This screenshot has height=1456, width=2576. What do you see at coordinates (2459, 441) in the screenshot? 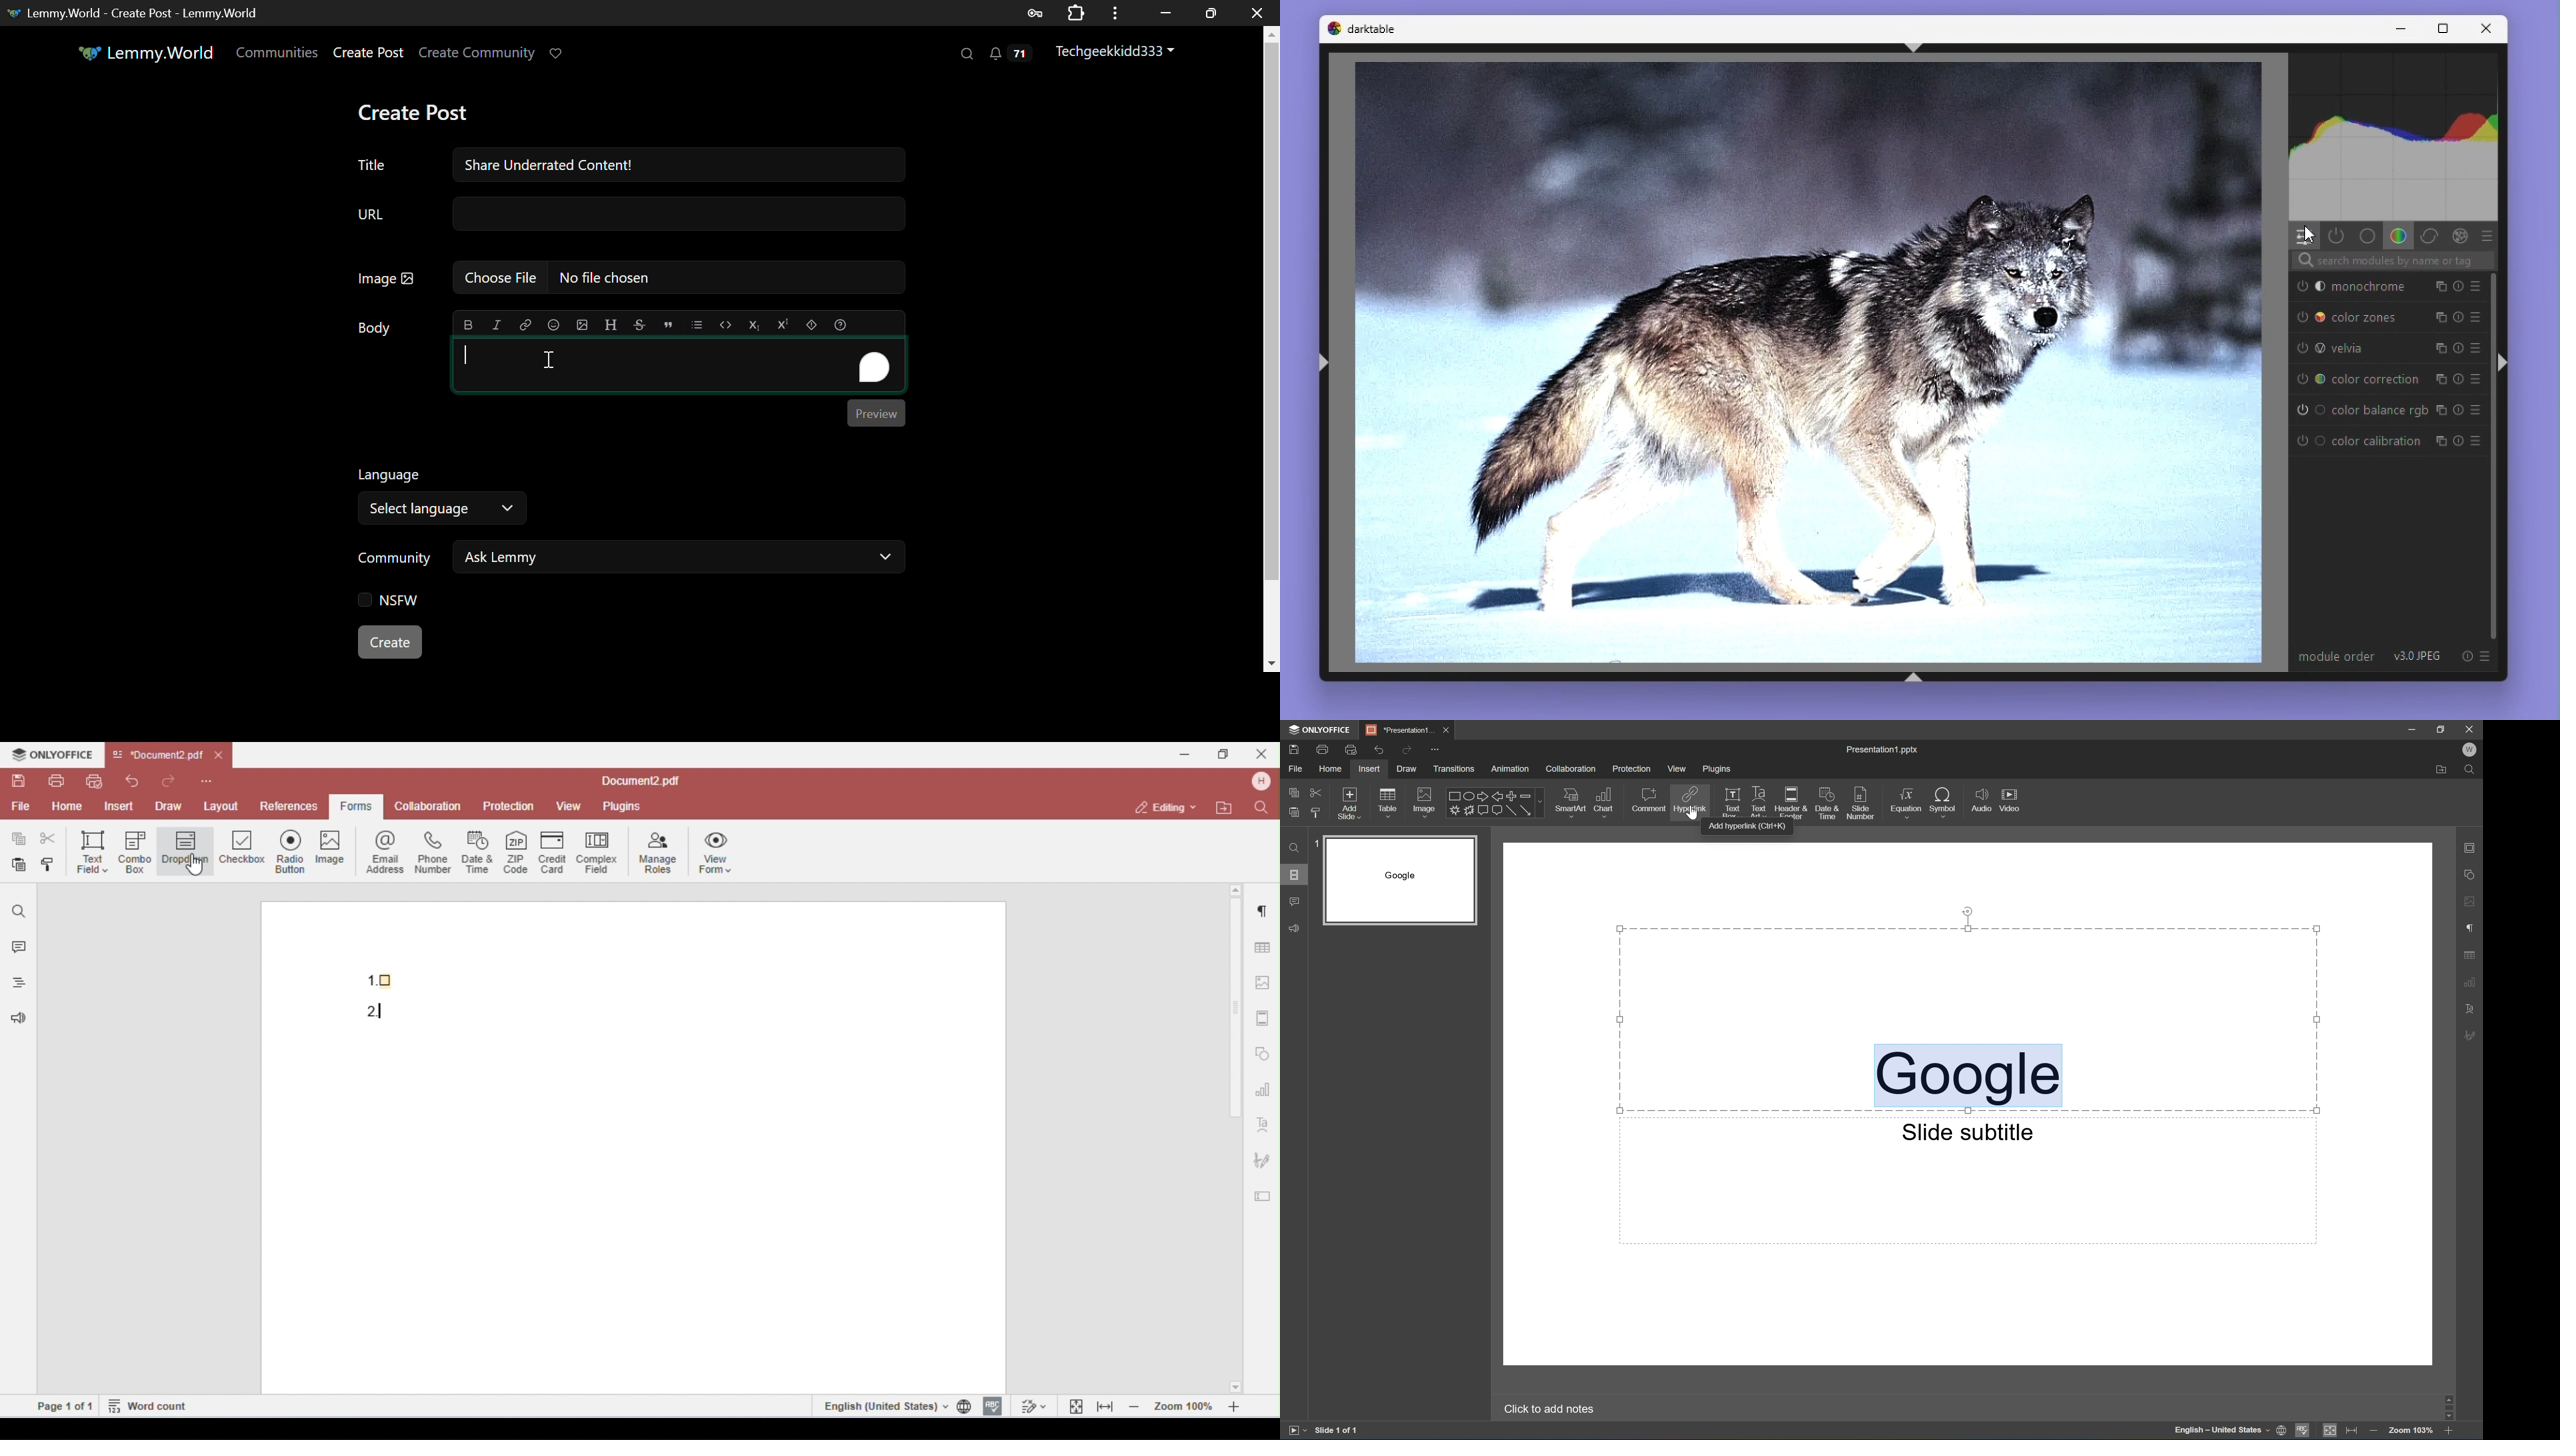
I see `reset` at bounding box center [2459, 441].